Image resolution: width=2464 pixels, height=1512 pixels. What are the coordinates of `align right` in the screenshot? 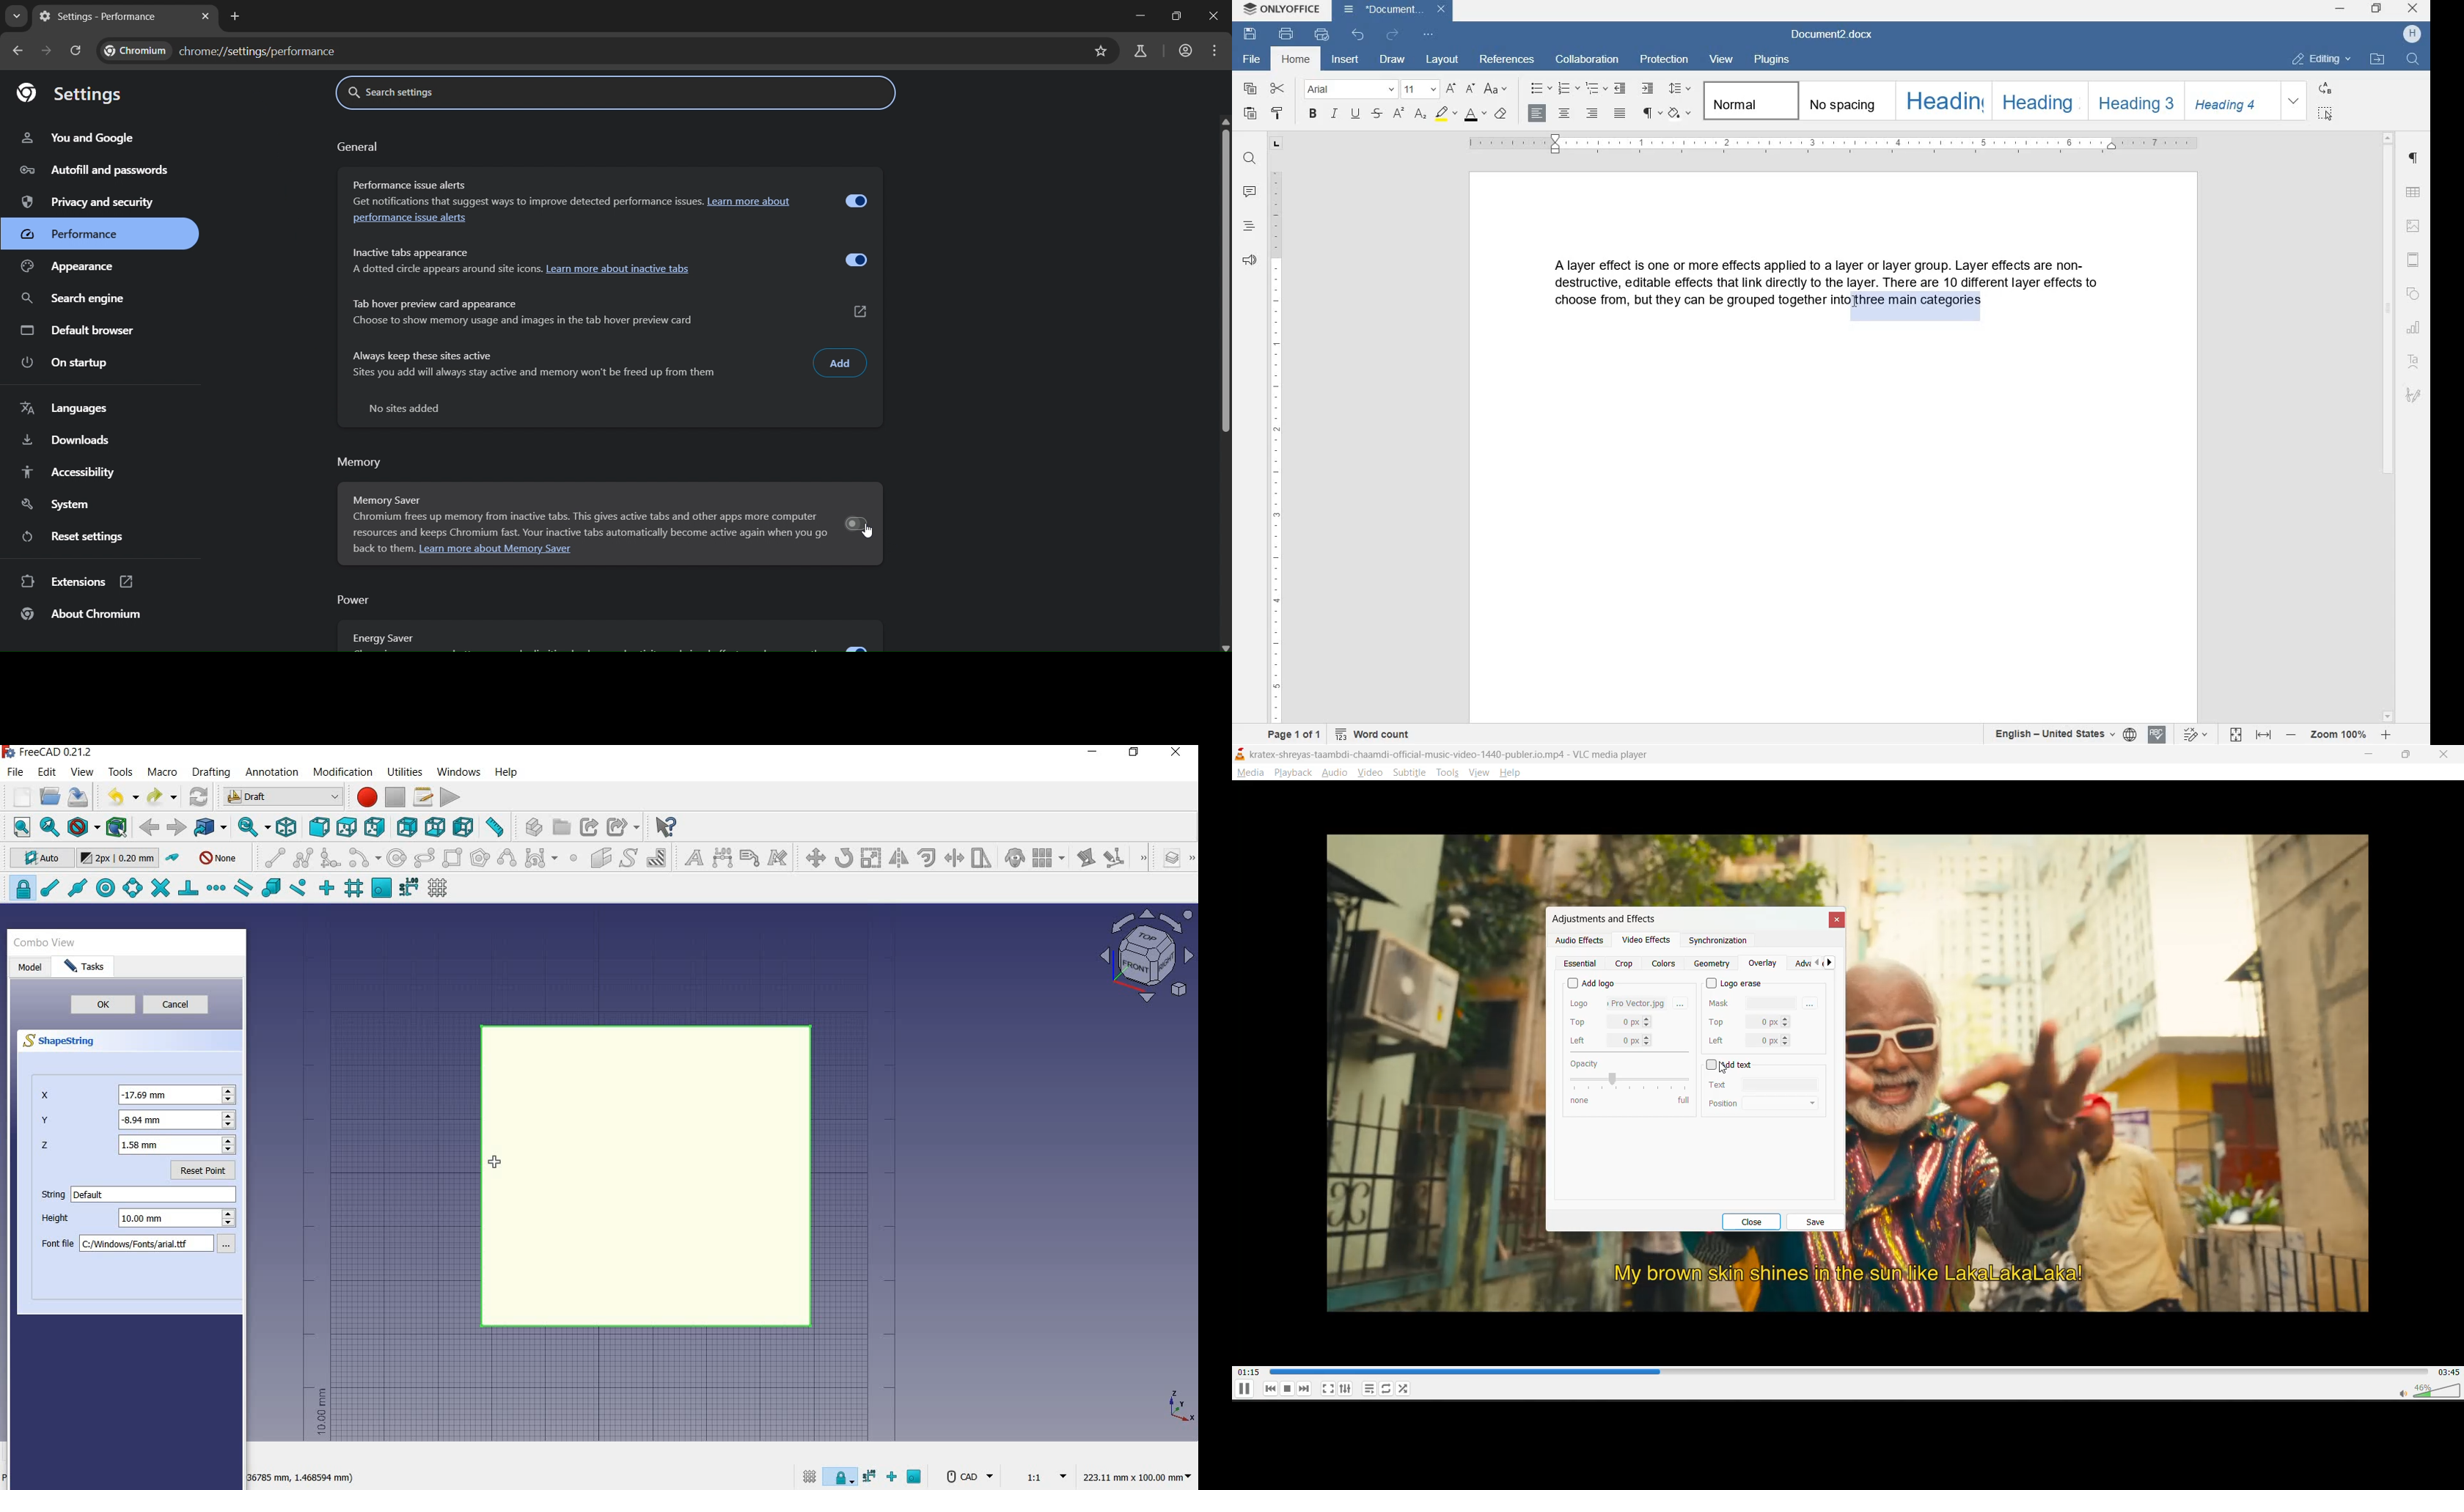 It's located at (1594, 114).